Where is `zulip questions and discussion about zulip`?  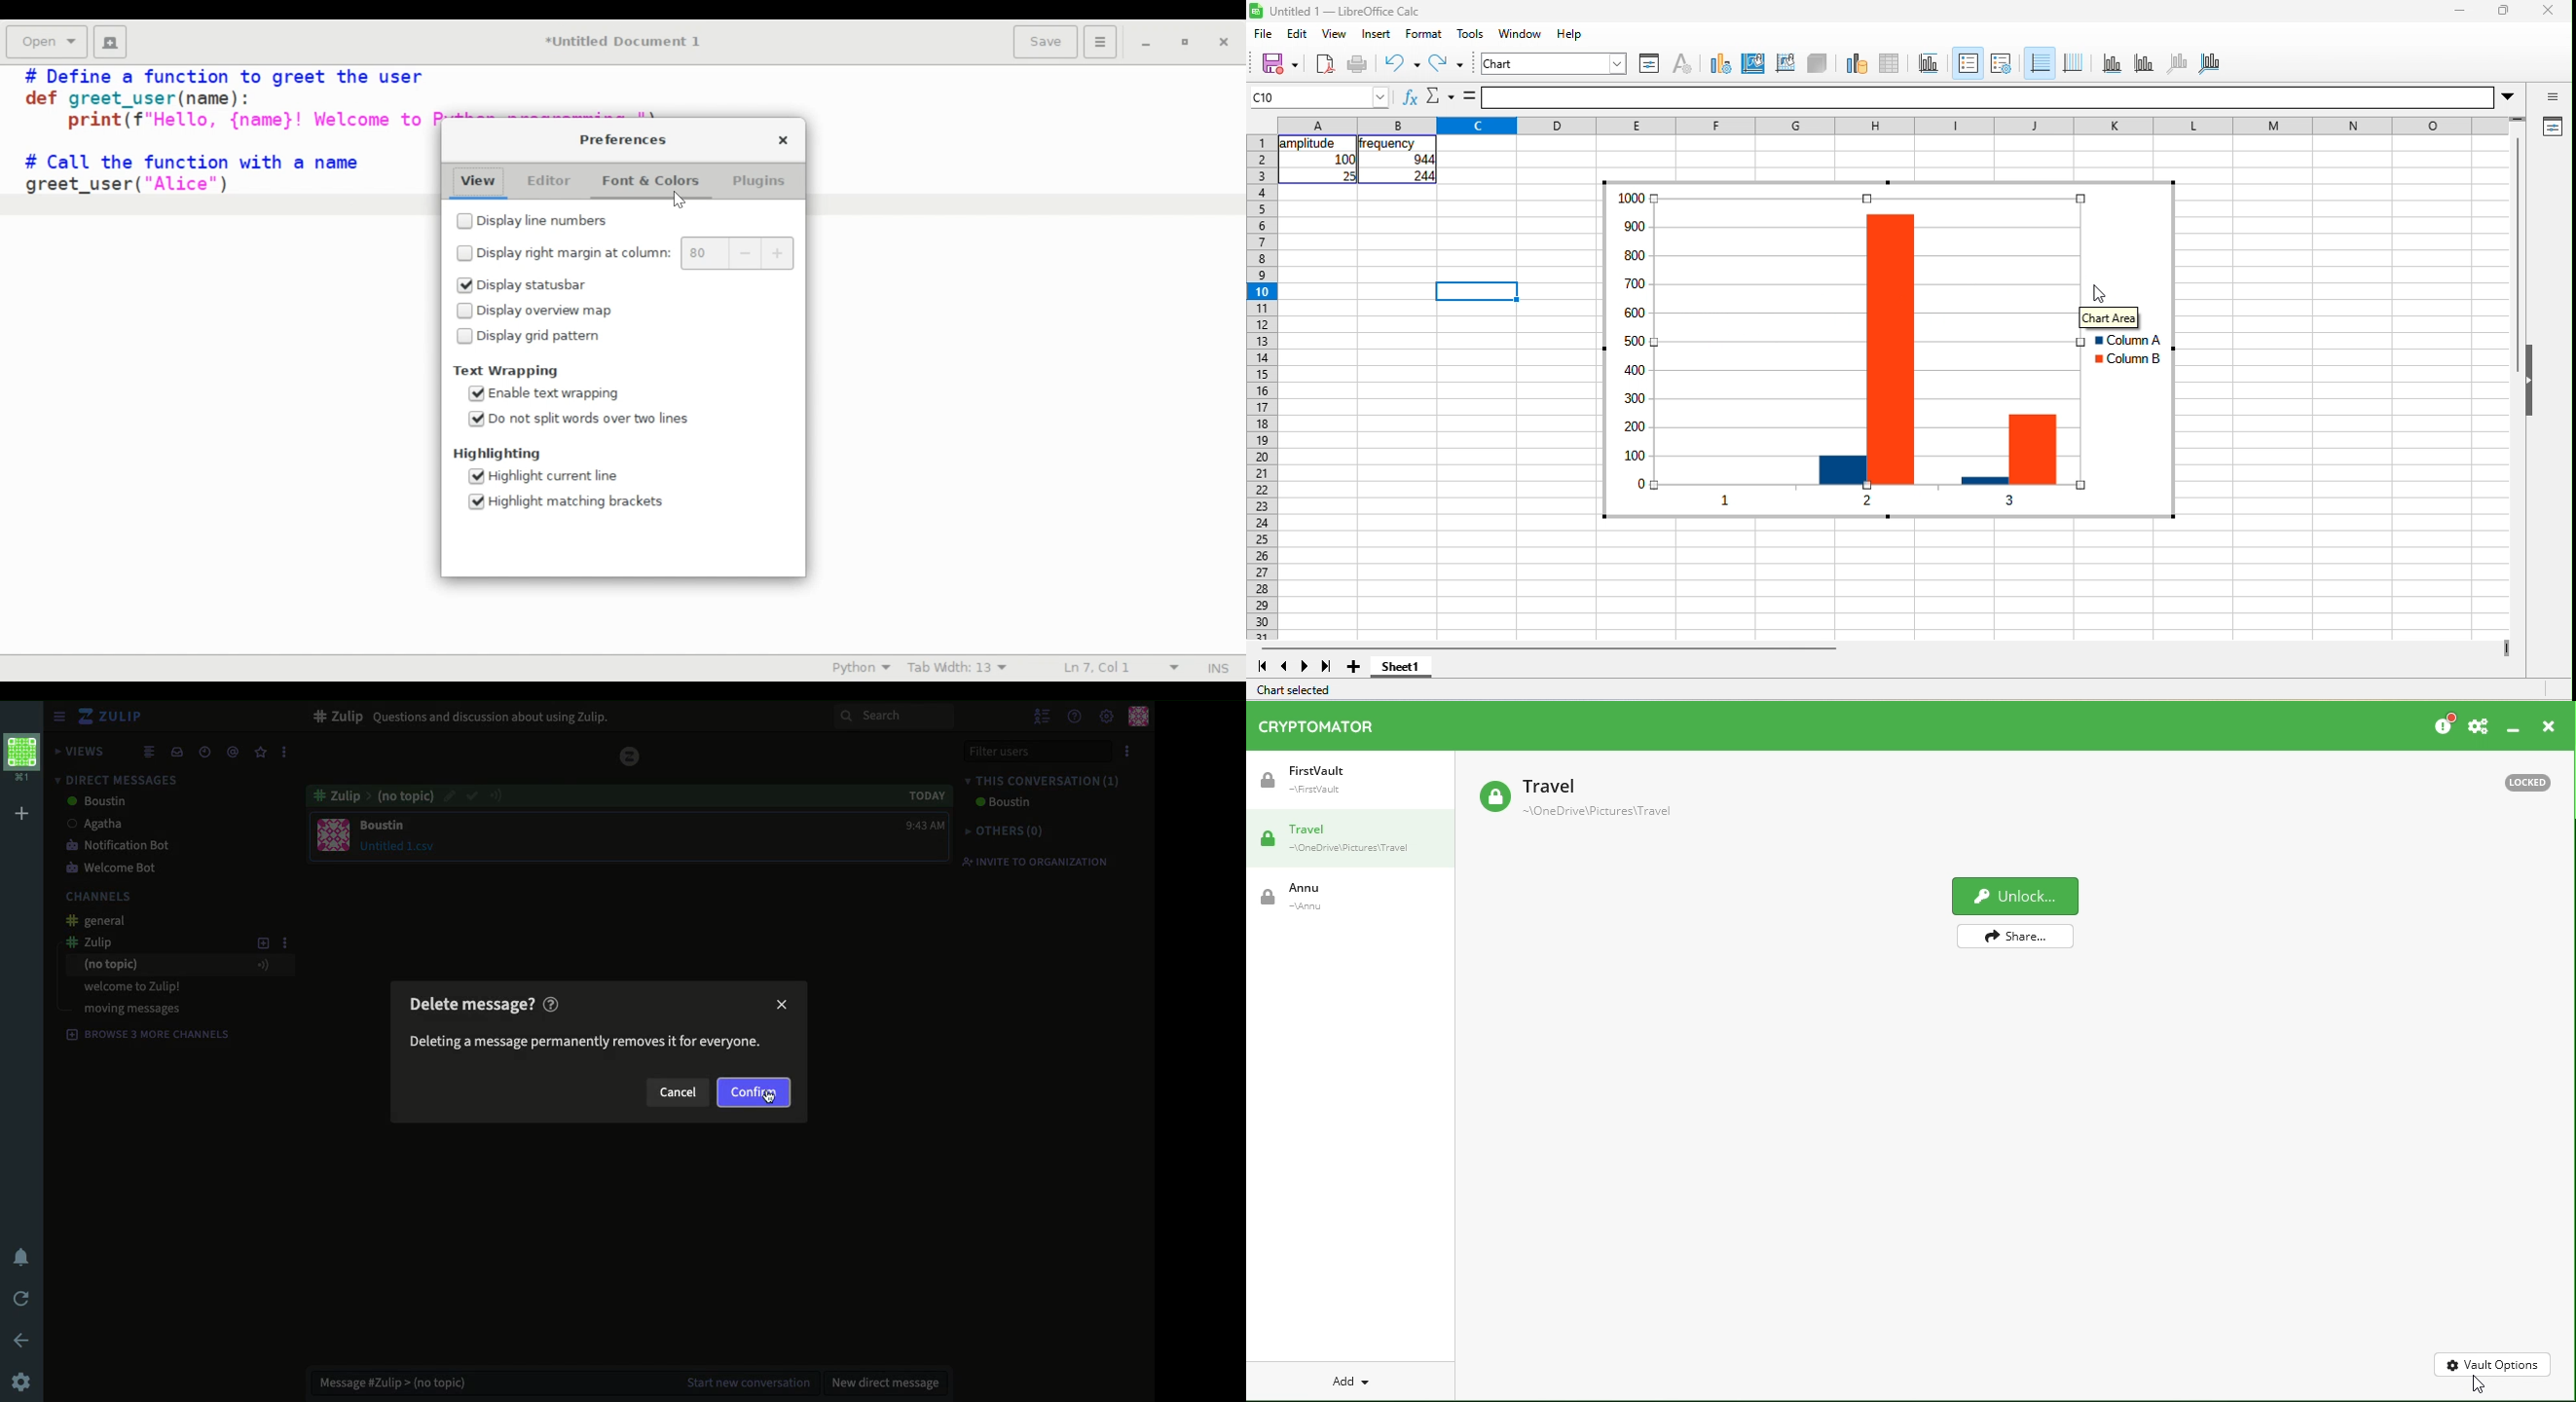
zulip questions and discussion about zulip is located at coordinates (468, 715).